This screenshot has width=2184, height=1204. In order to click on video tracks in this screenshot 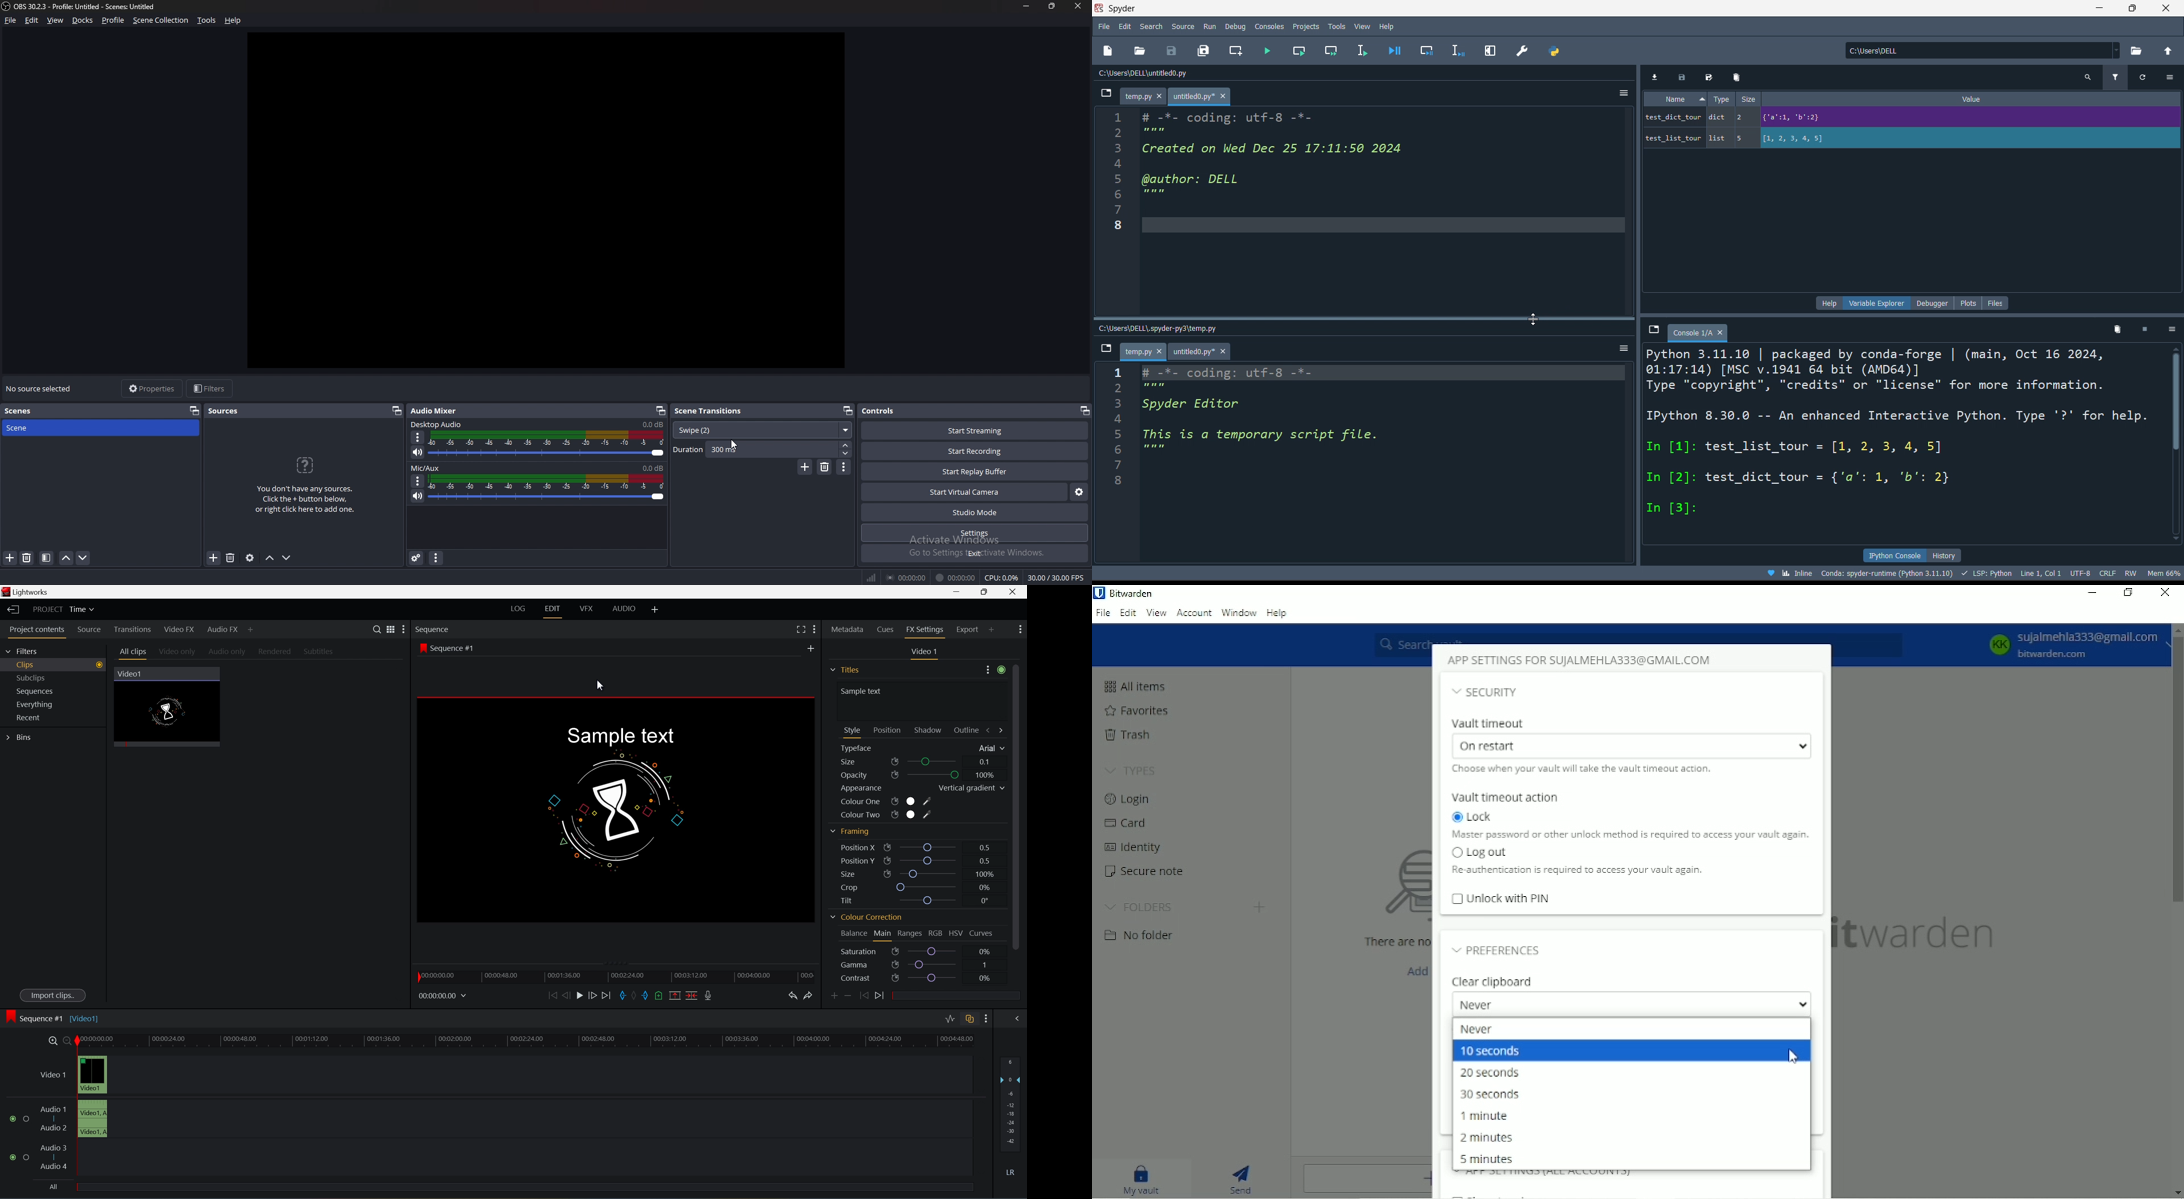, I will do `click(93, 1095)`.